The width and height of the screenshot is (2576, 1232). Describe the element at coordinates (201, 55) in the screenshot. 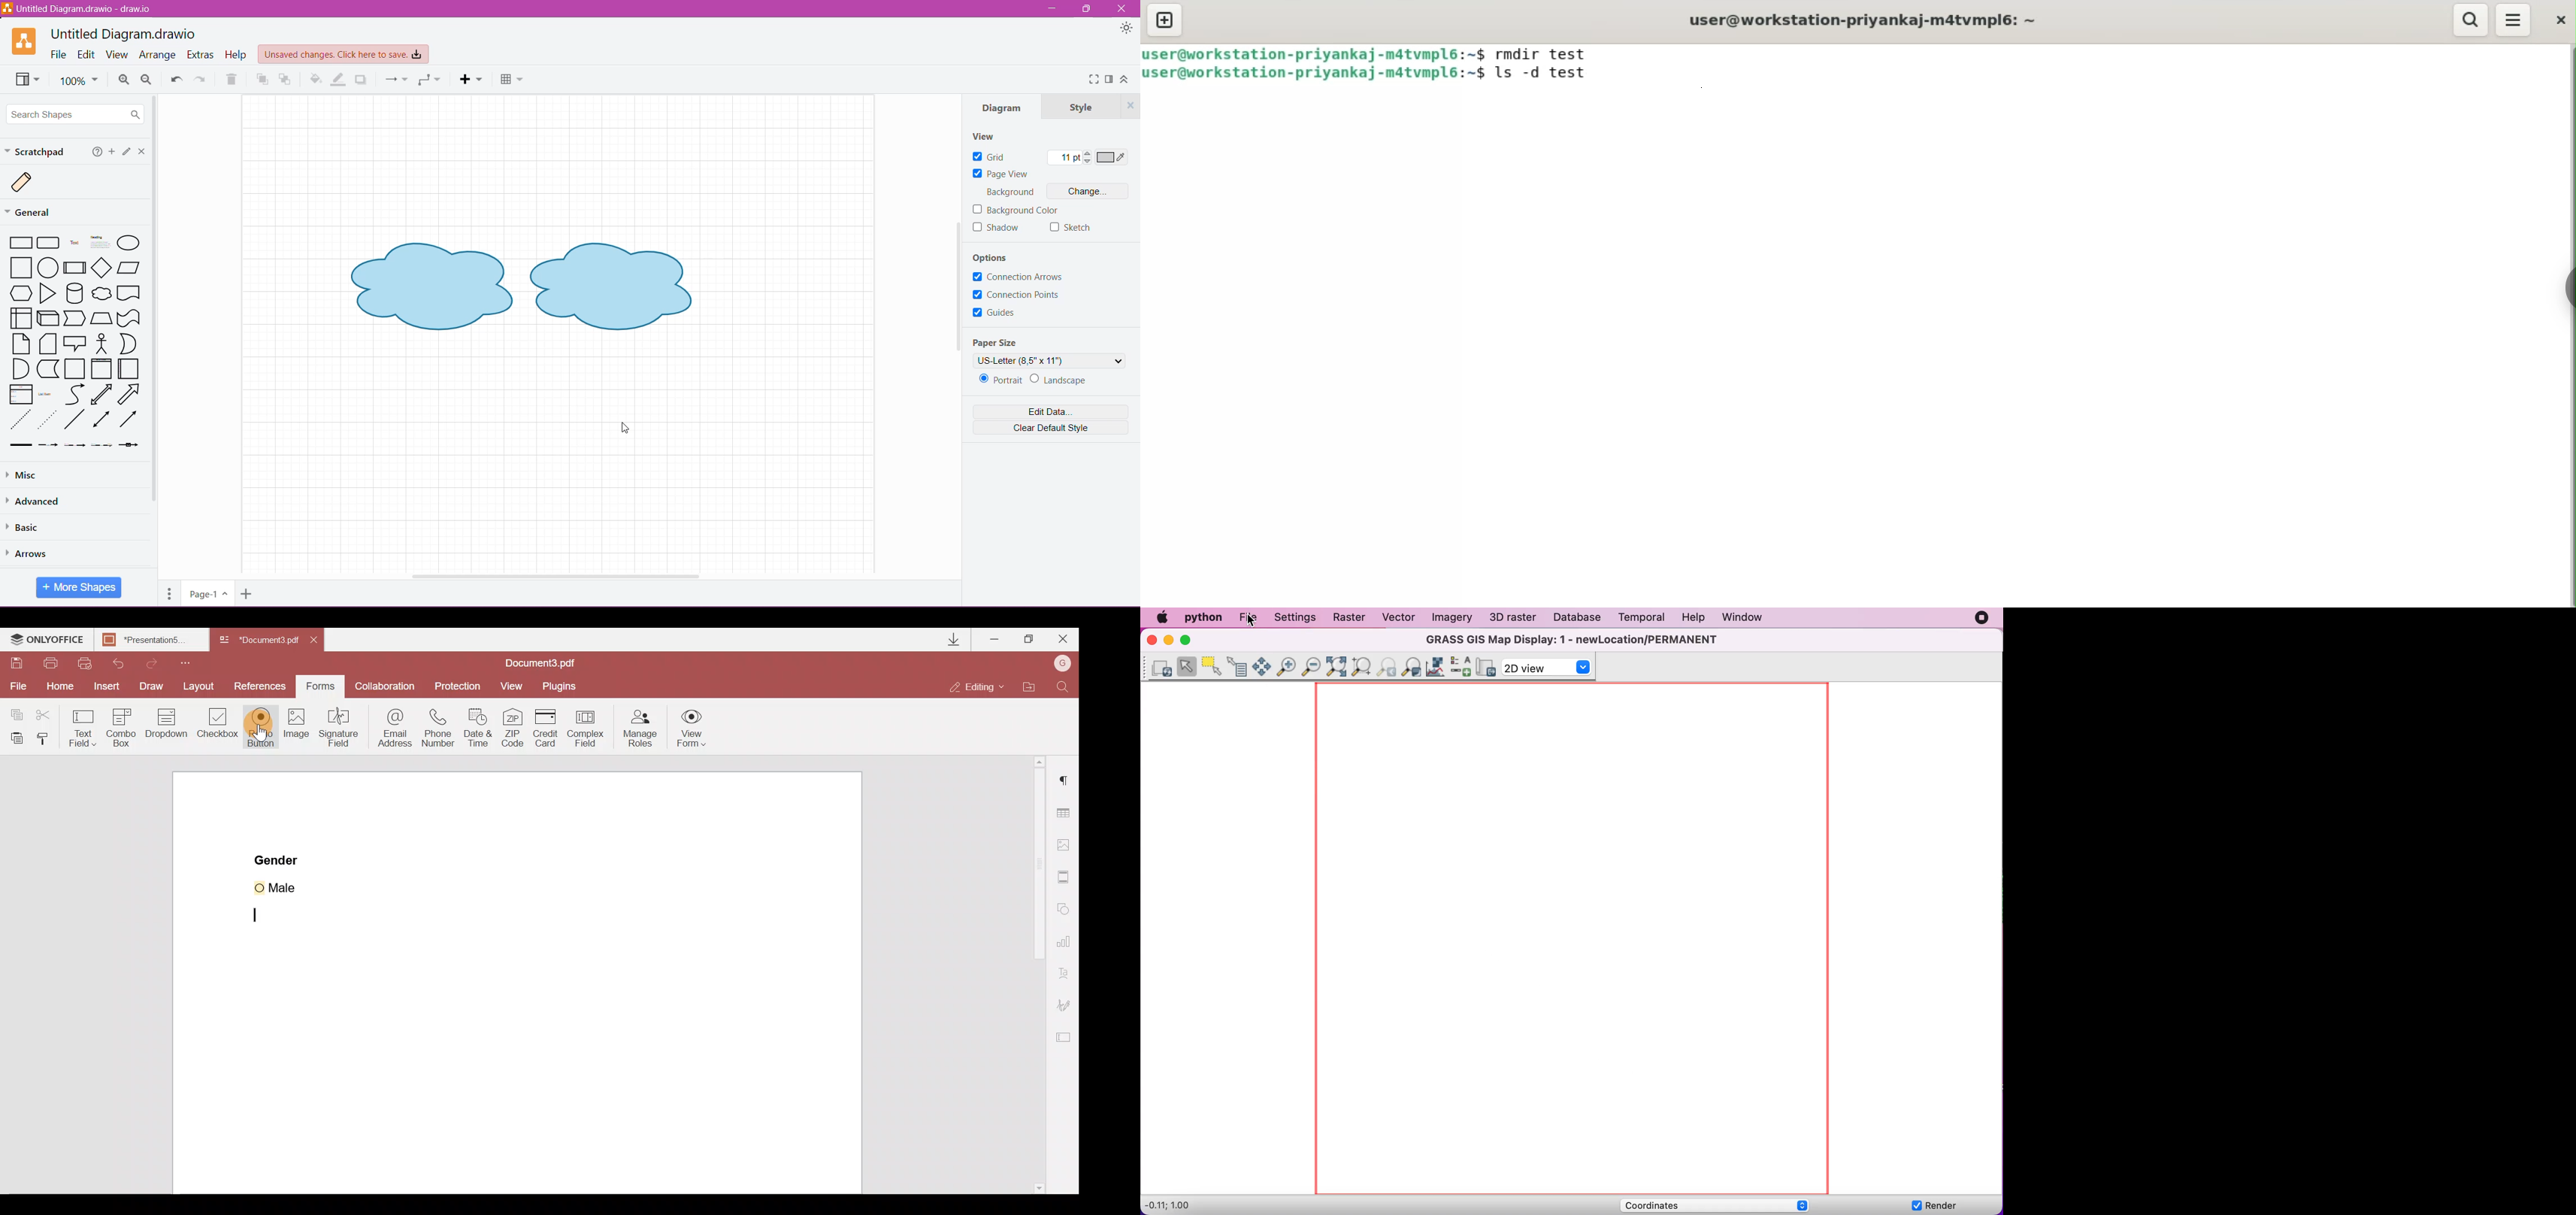

I see `Extras` at that location.